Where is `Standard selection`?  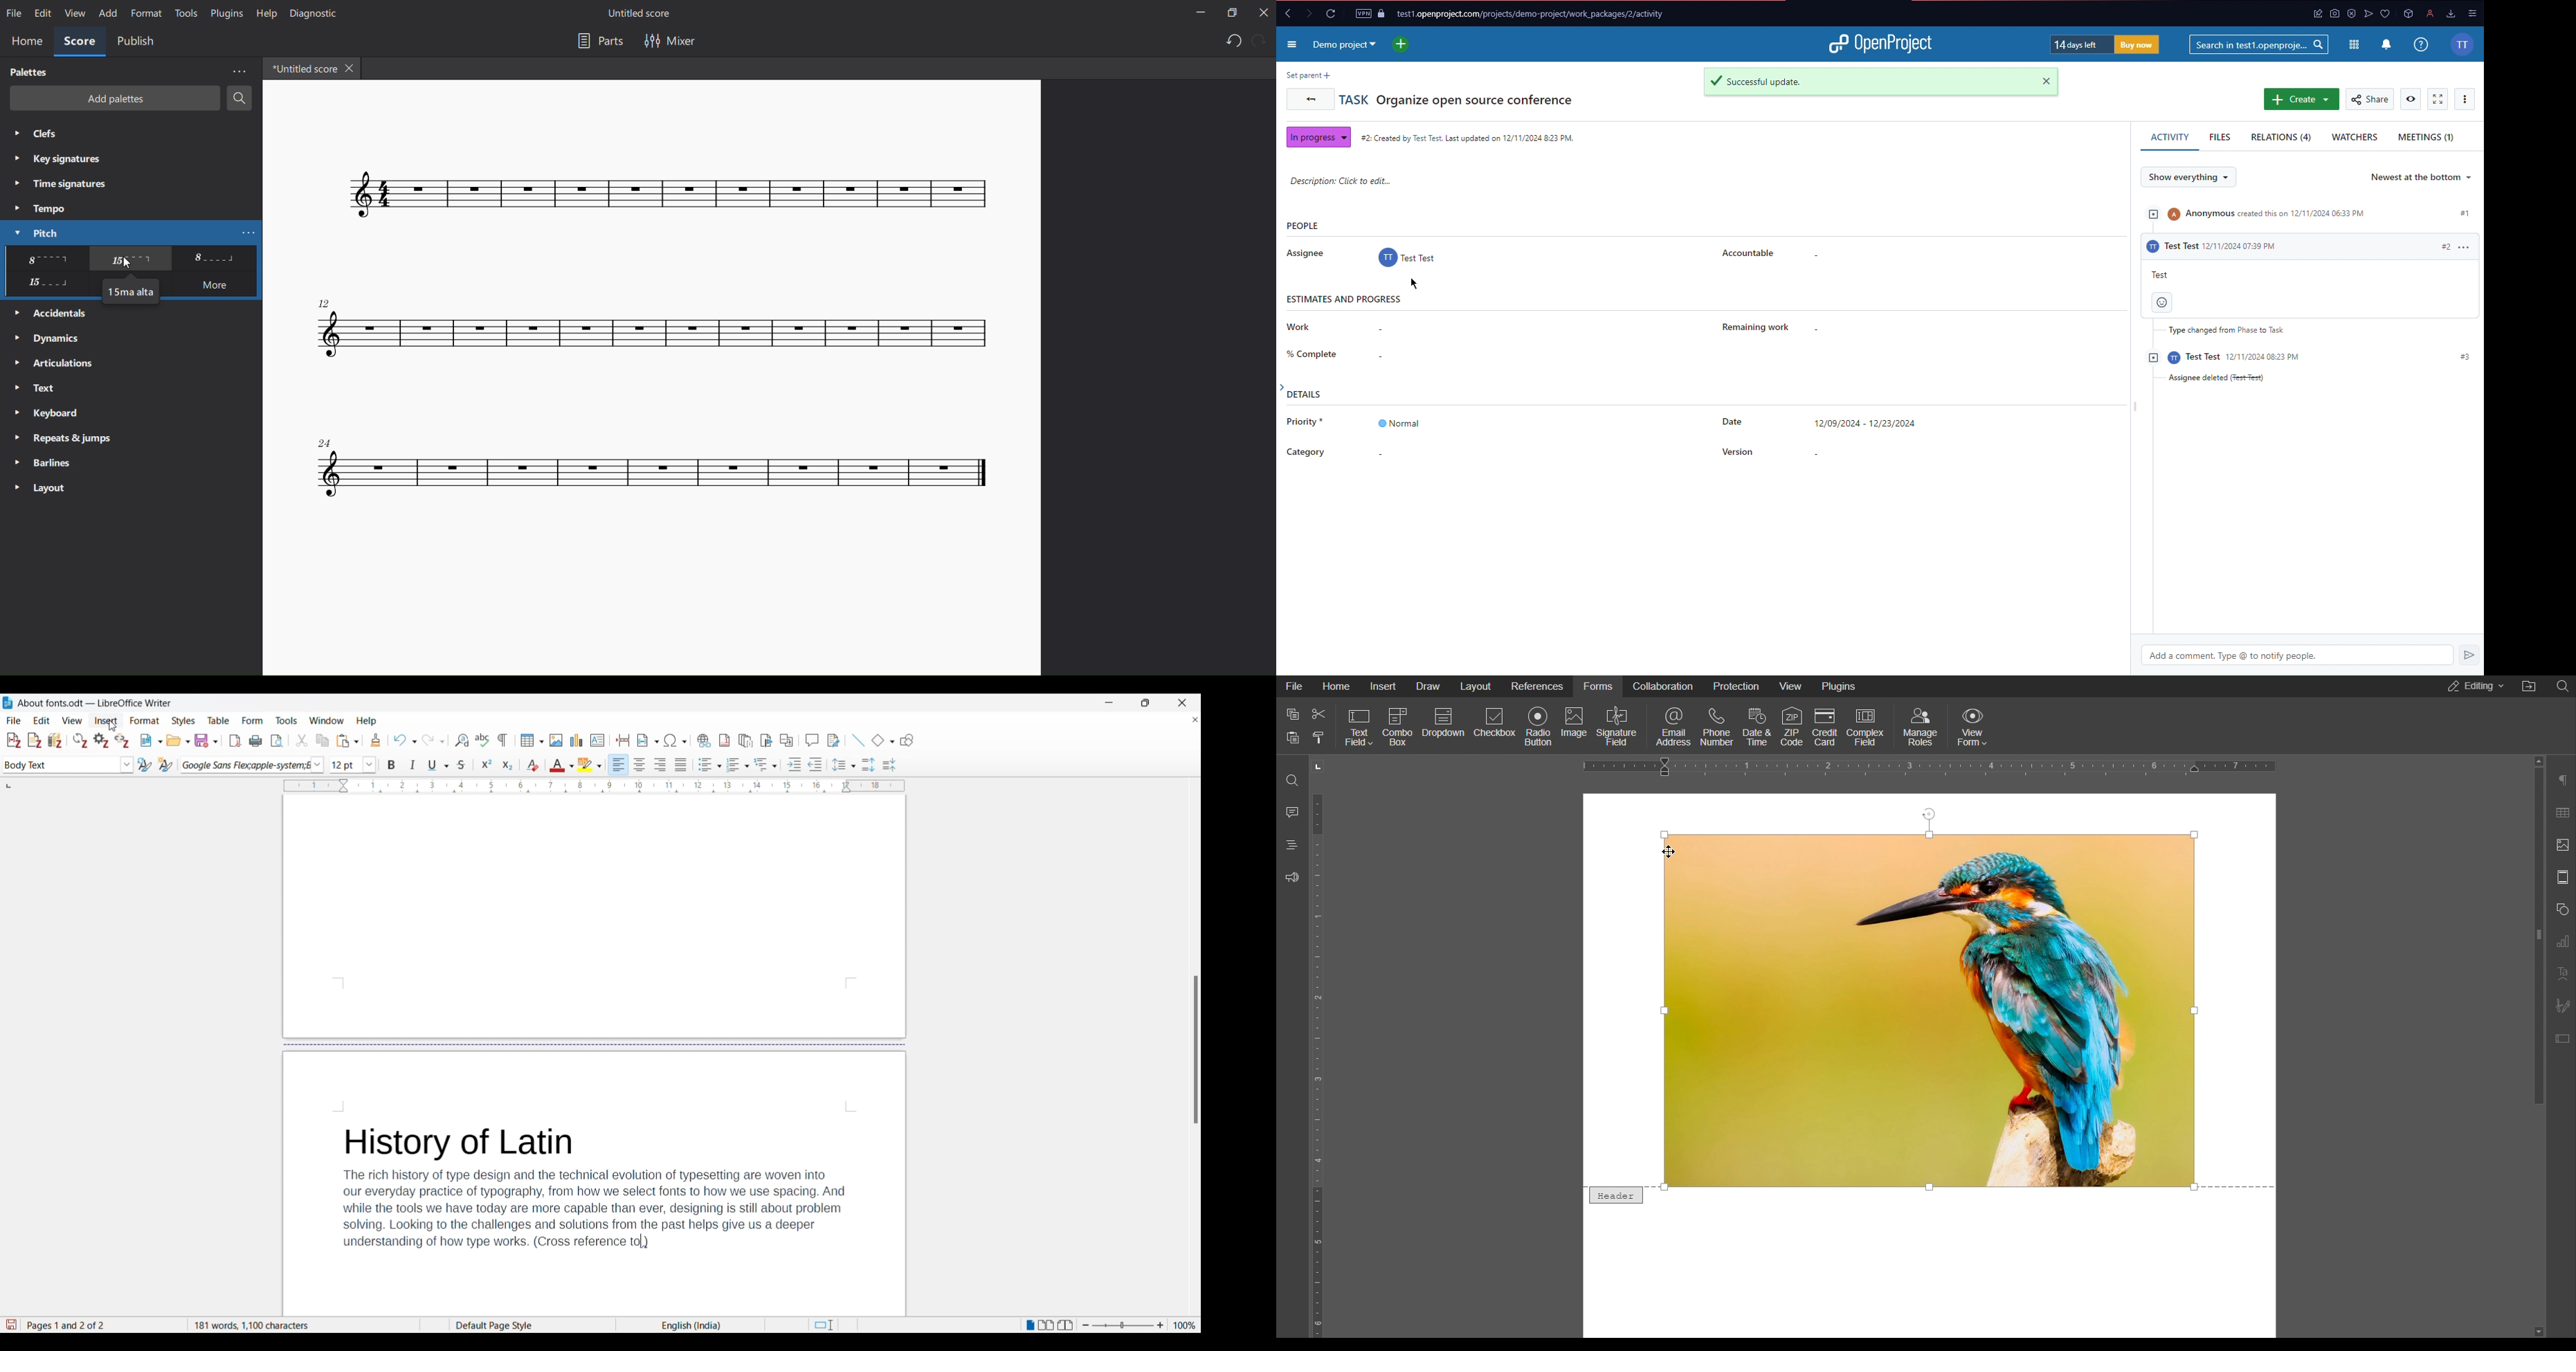 Standard selection is located at coordinates (823, 1326).